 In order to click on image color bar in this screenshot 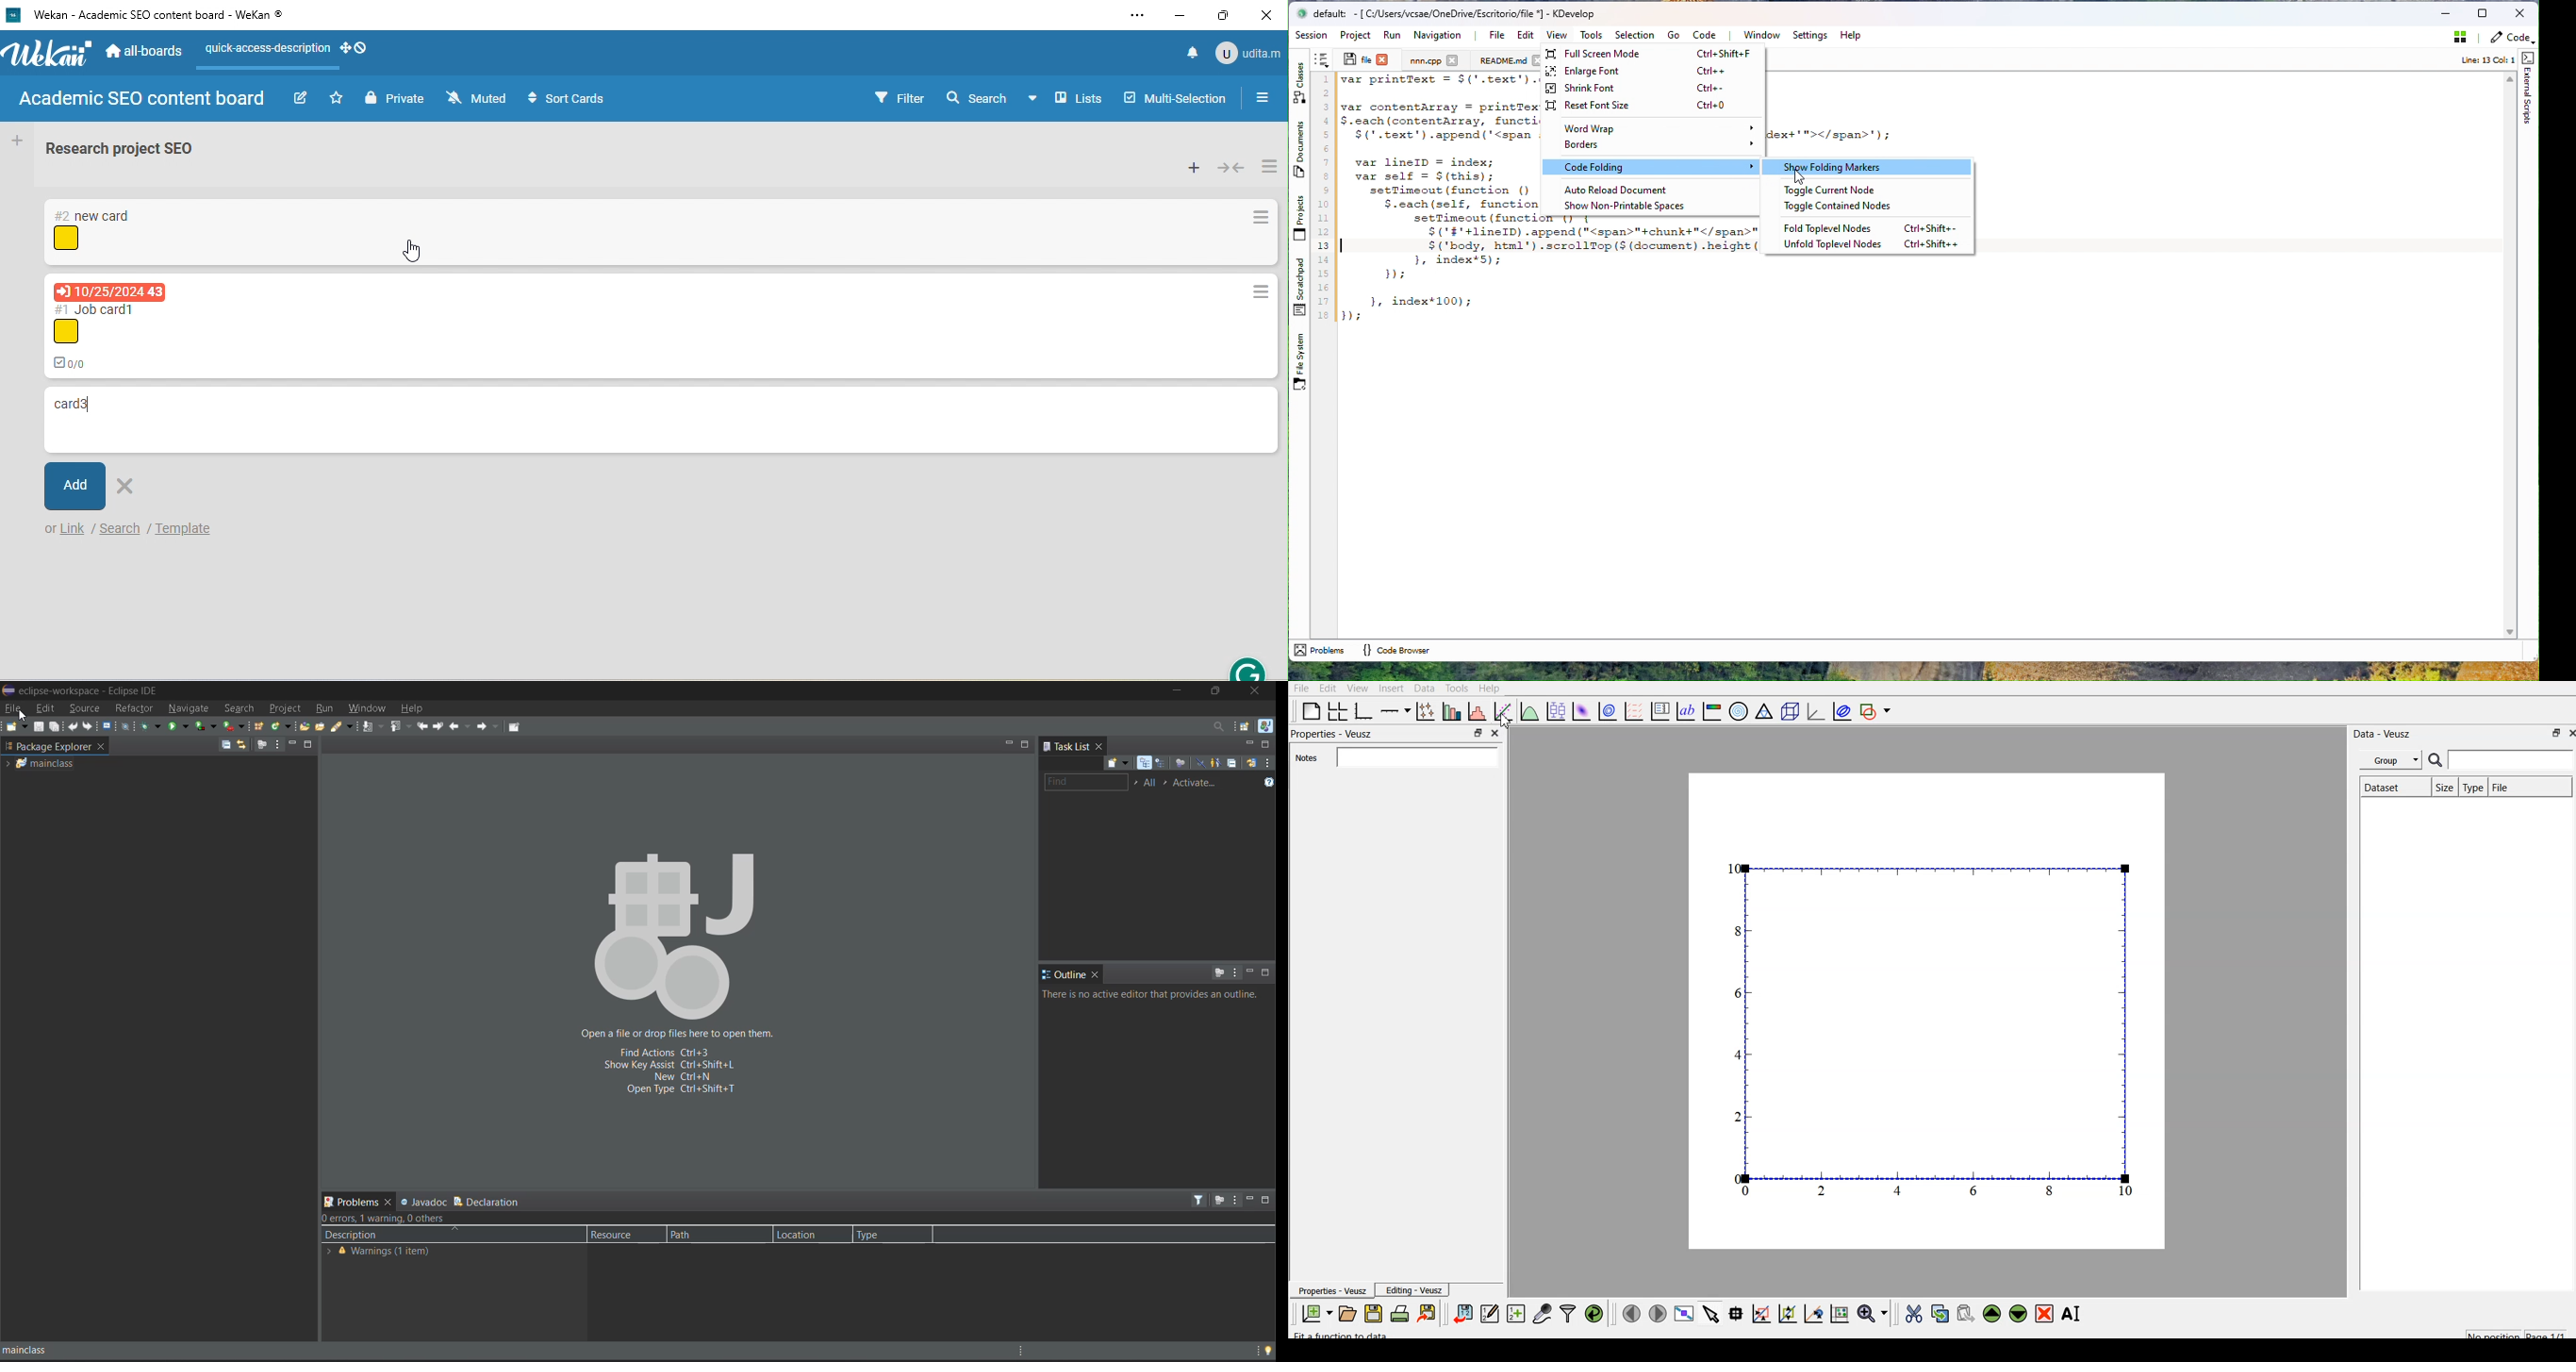, I will do `click(1715, 711)`.